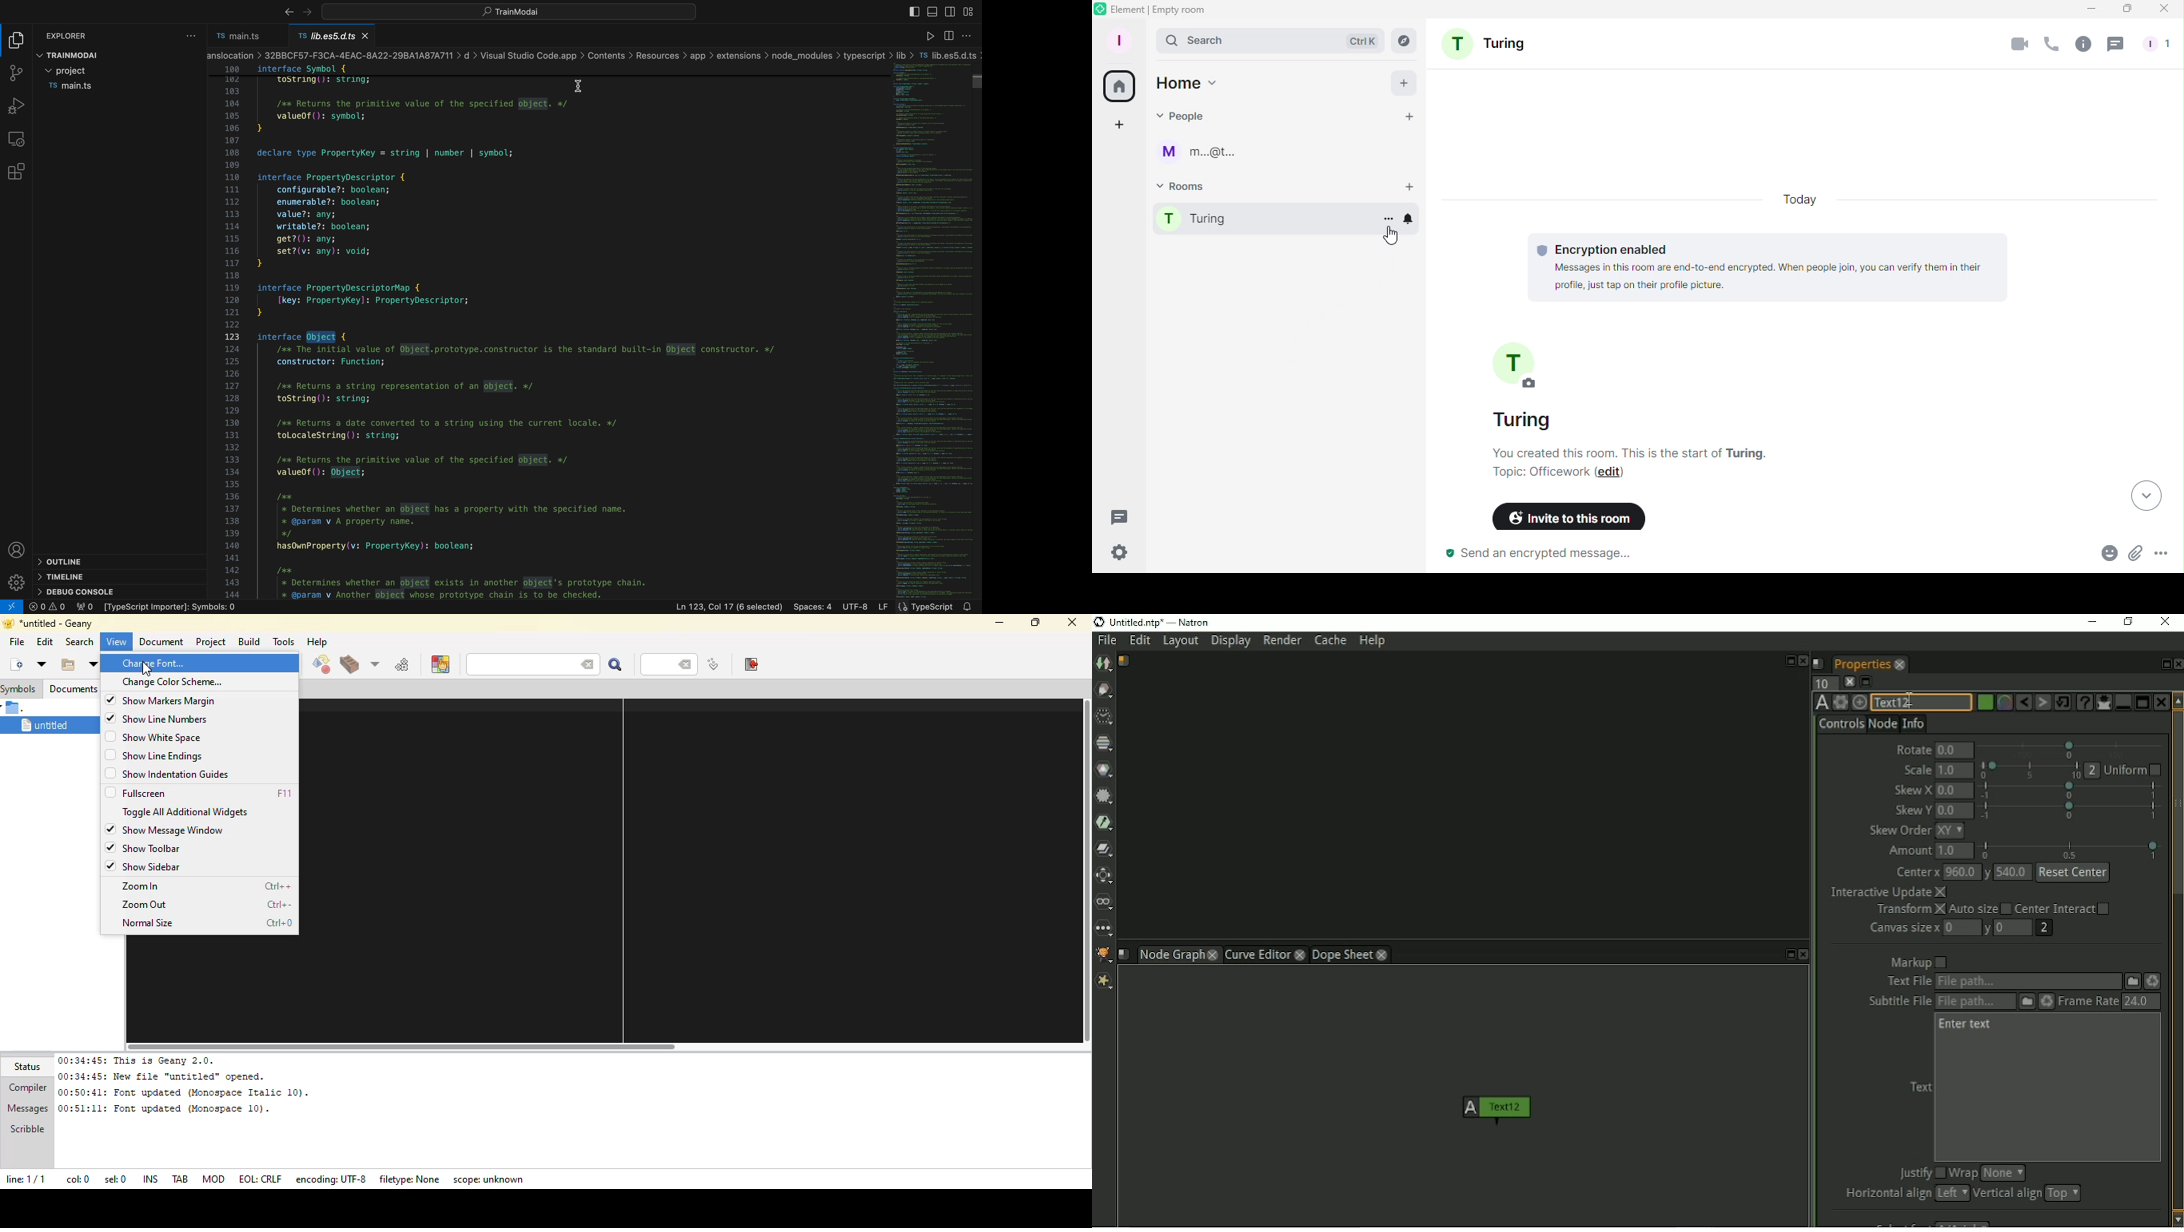 This screenshot has width=2184, height=1232. What do you see at coordinates (1183, 118) in the screenshot?
I see `People` at bounding box center [1183, 118].